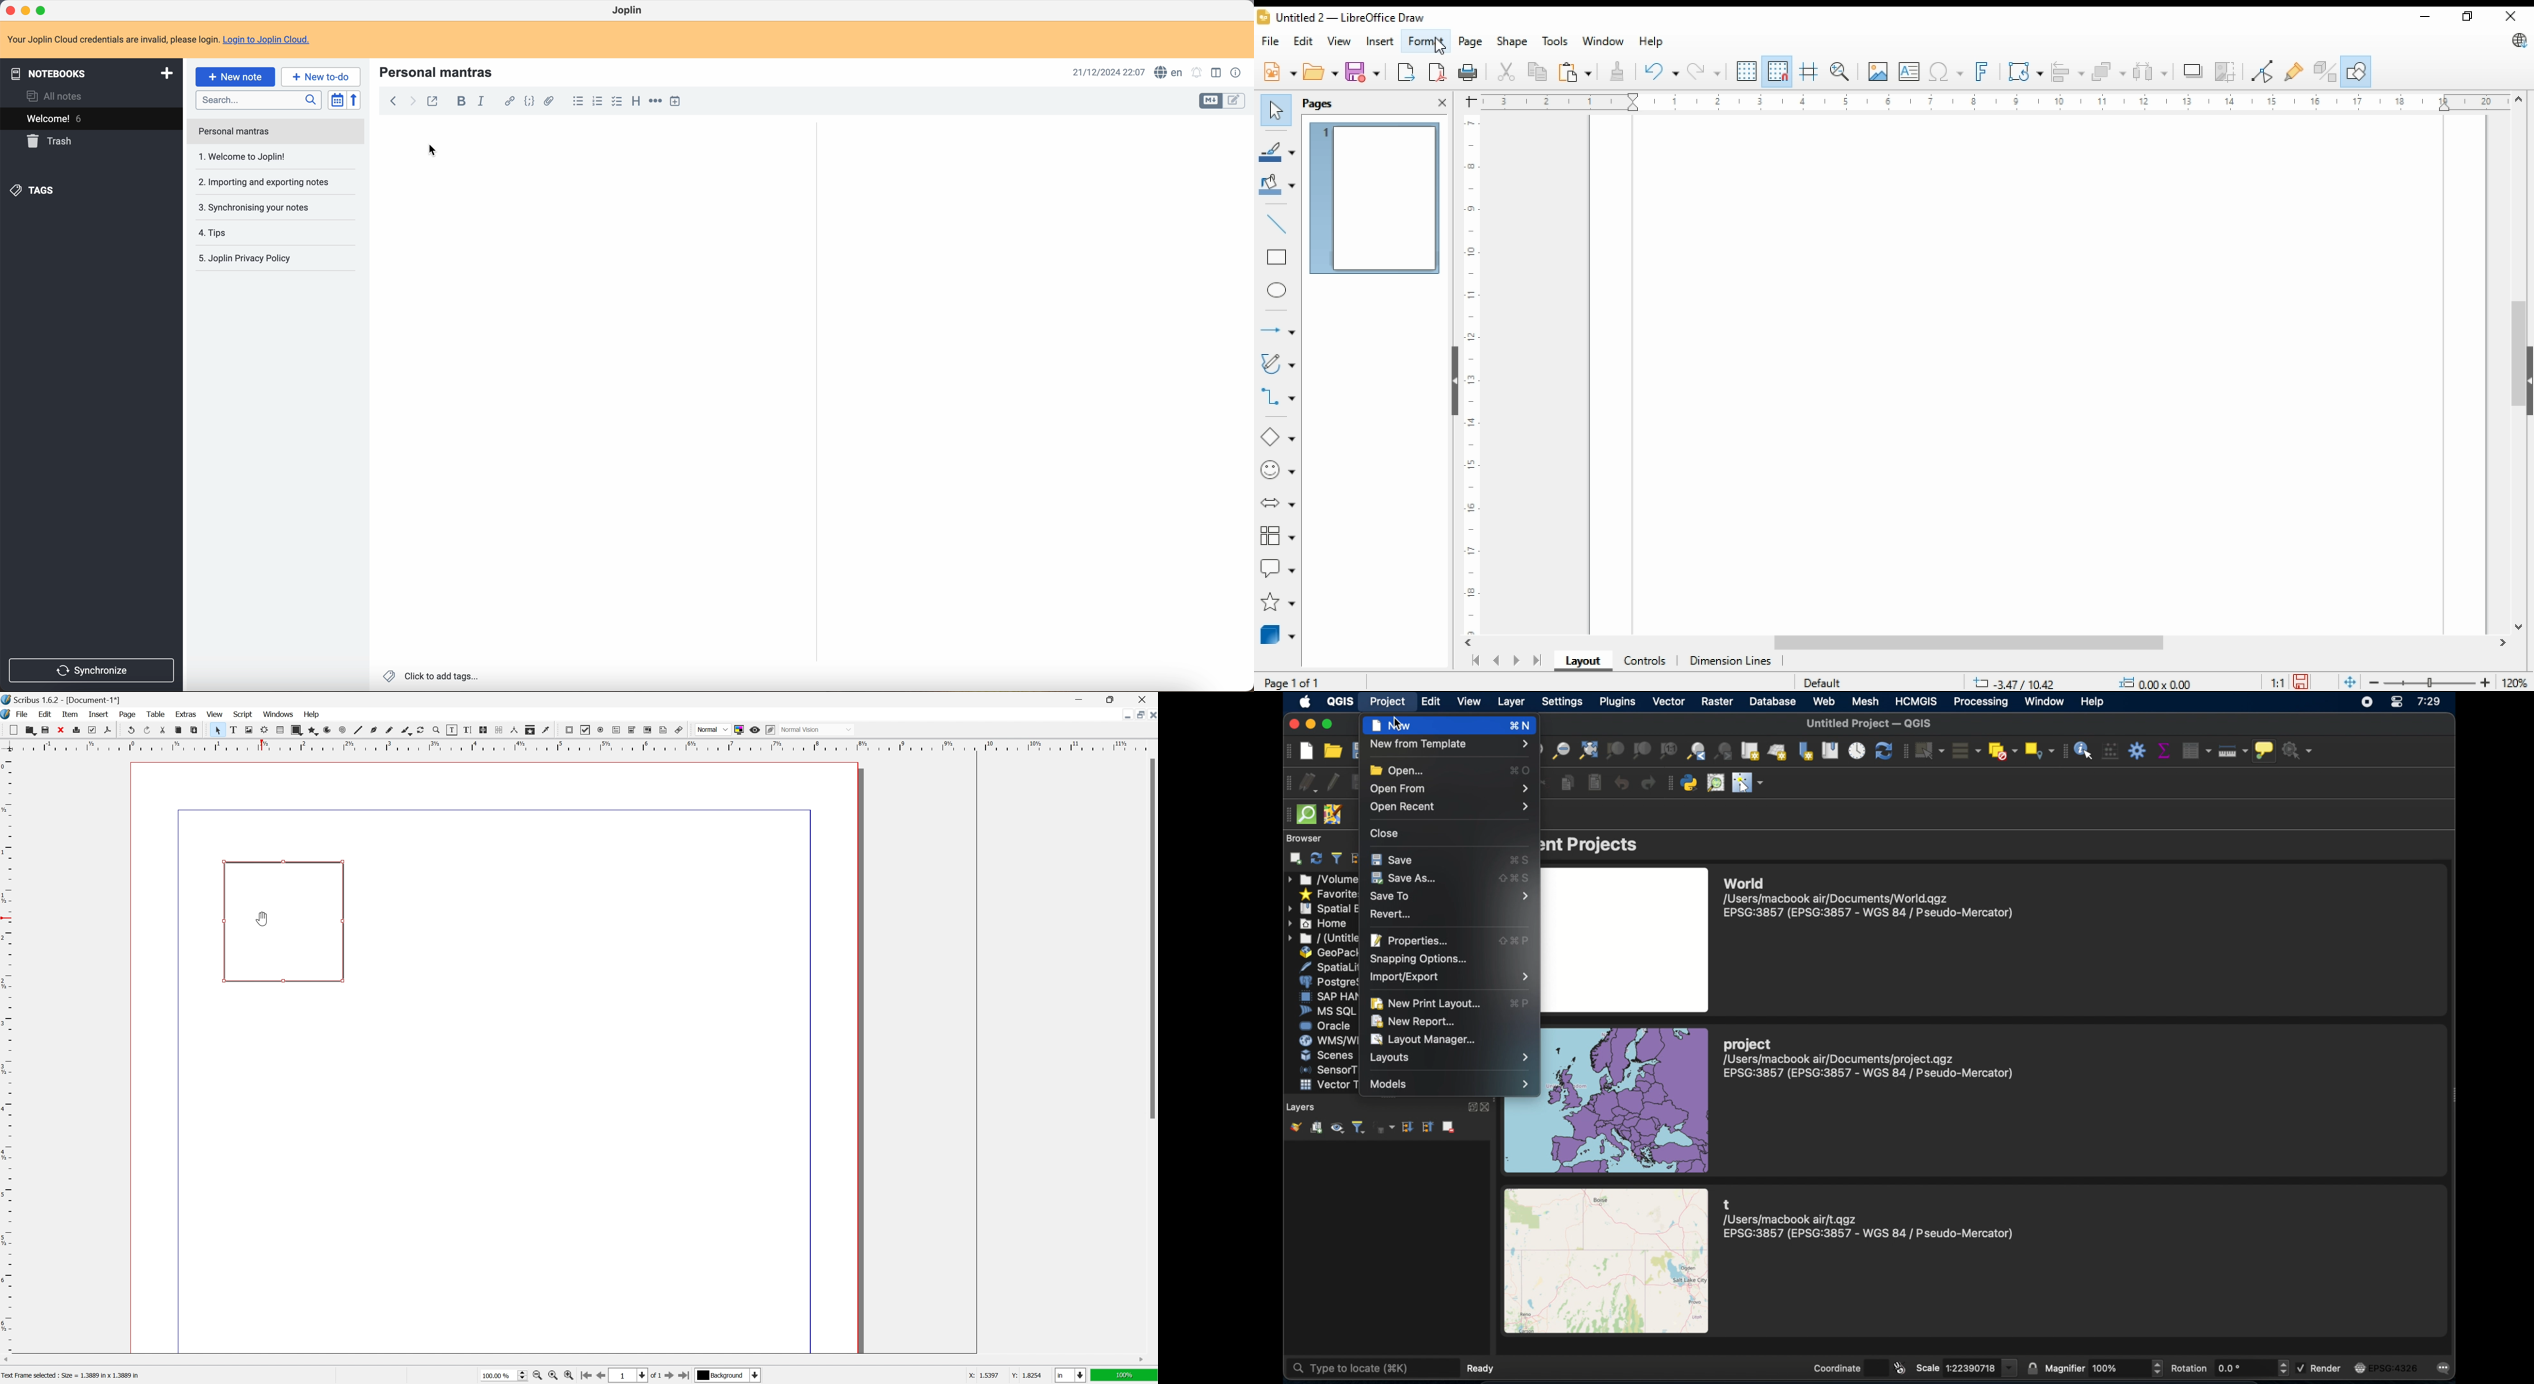  I want to click on edit contents of frame, so click(451, 730).